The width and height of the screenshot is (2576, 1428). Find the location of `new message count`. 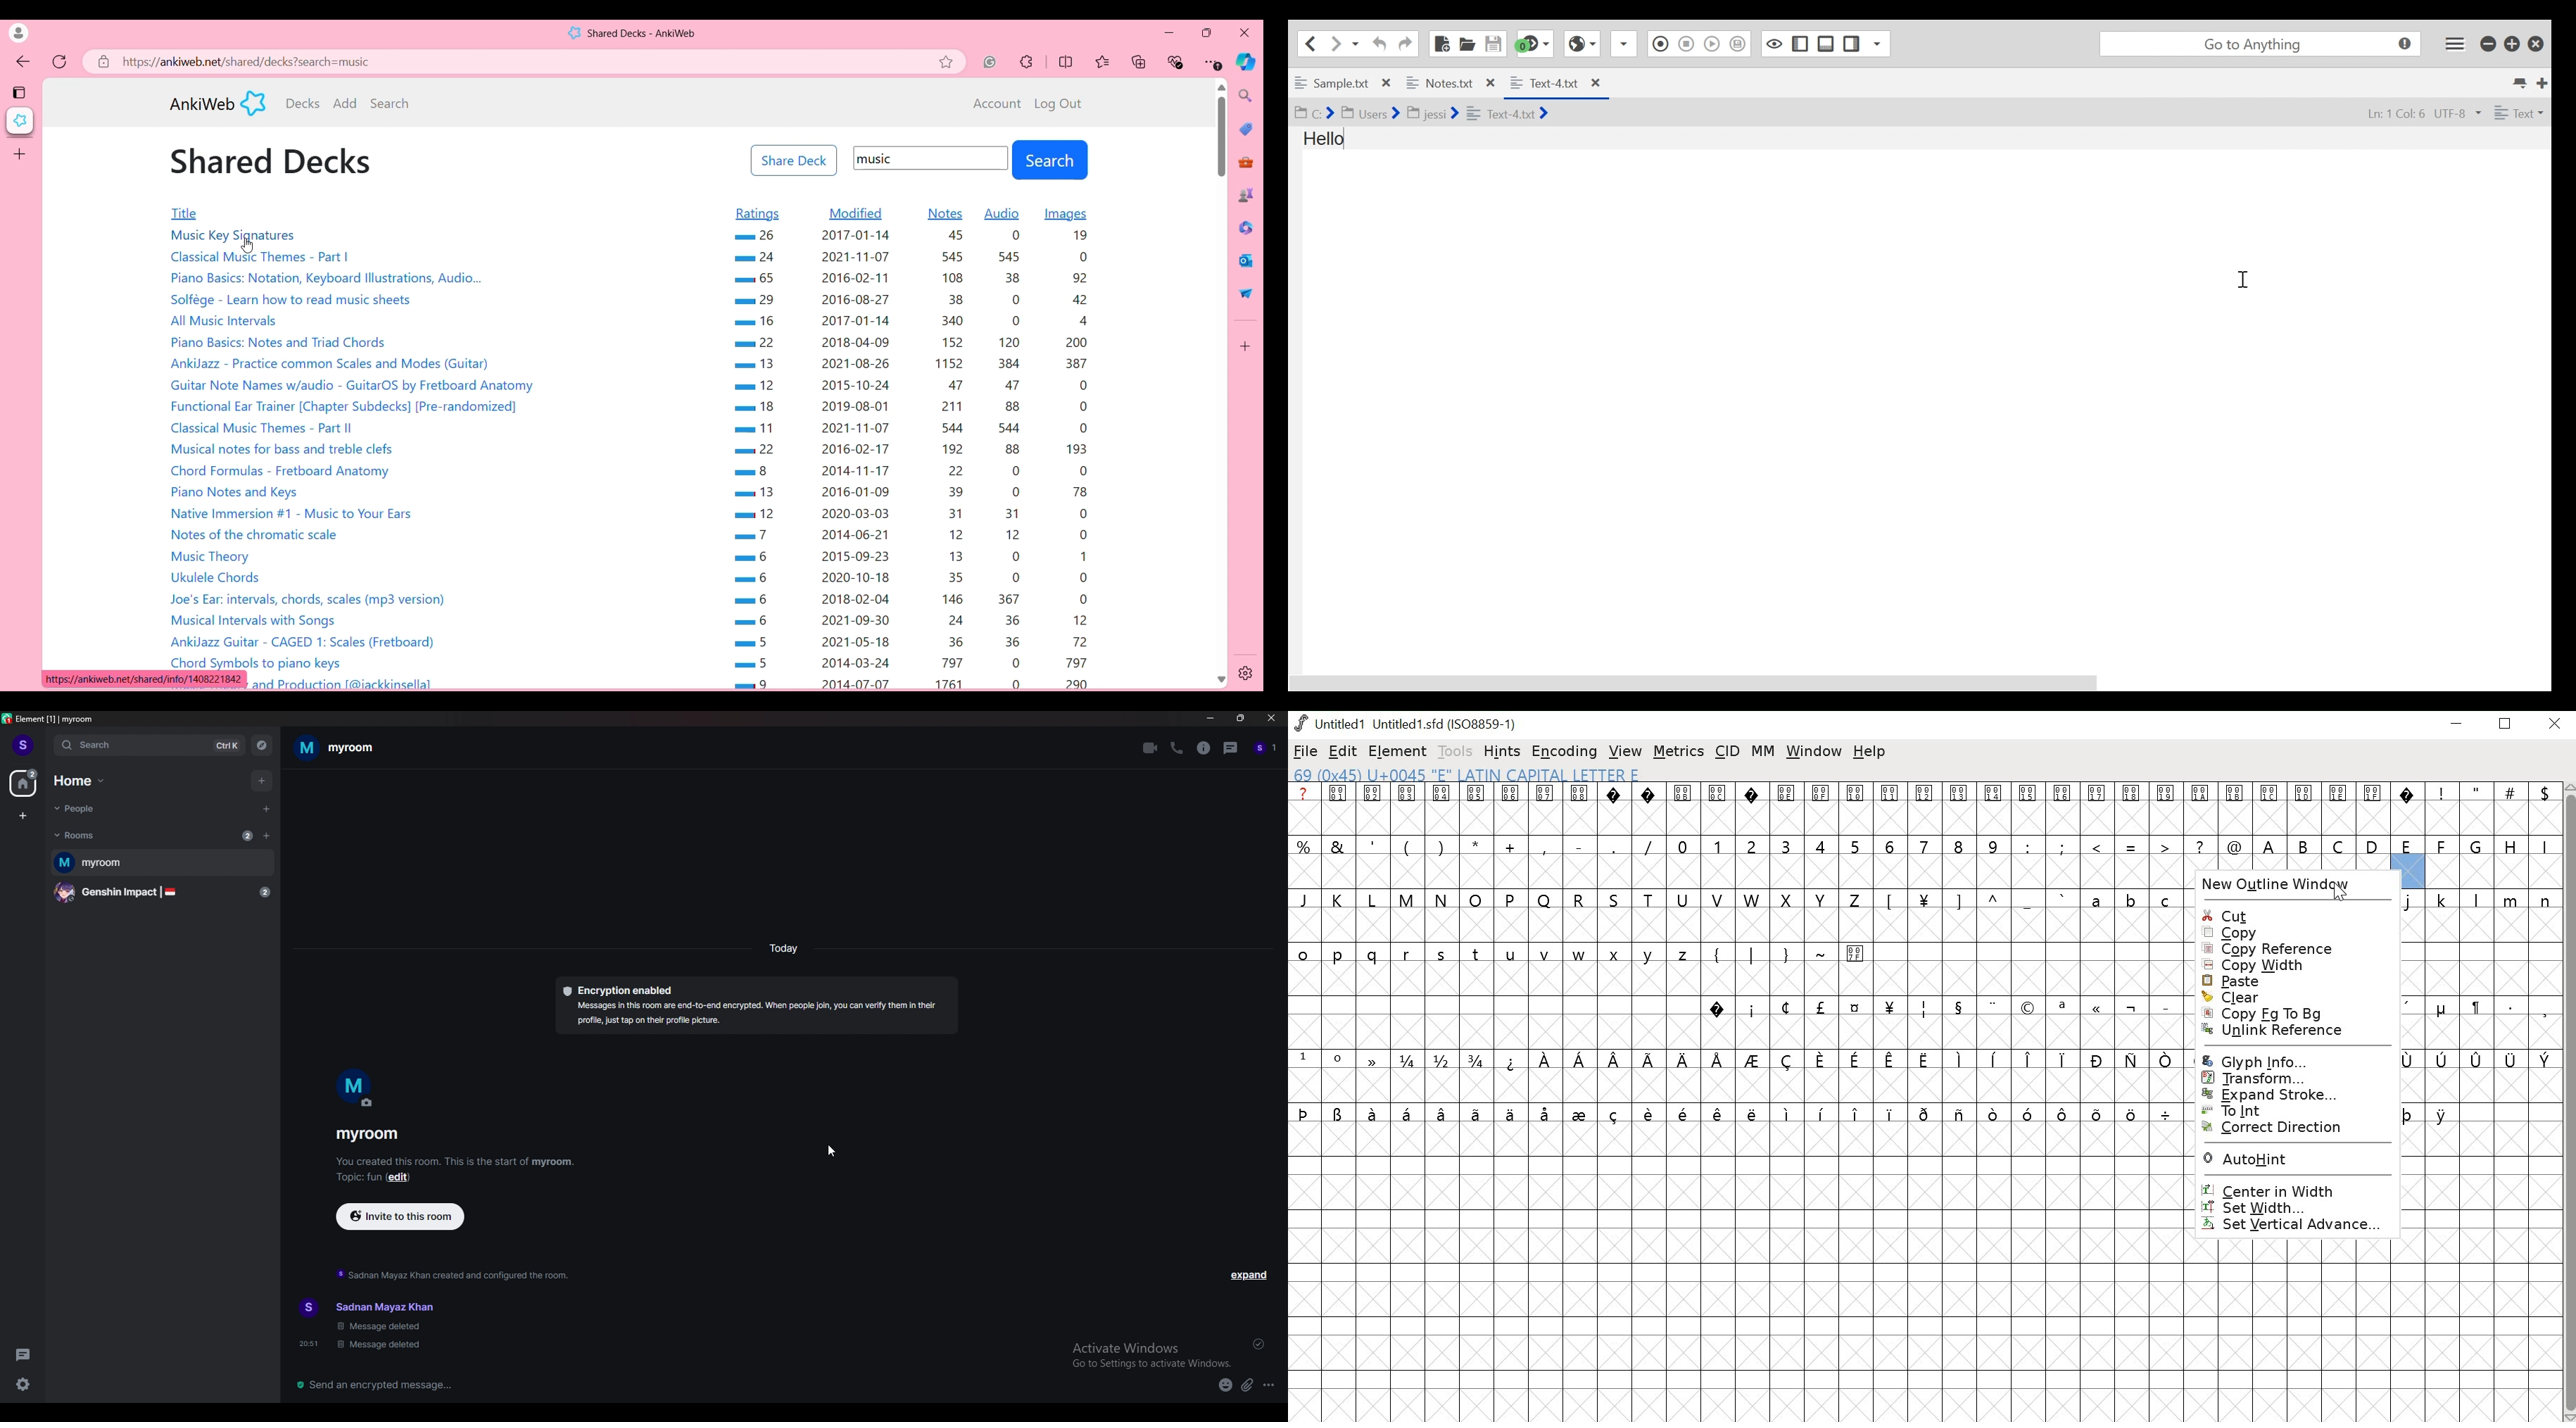

new message count is located at coordinates (247, 835).